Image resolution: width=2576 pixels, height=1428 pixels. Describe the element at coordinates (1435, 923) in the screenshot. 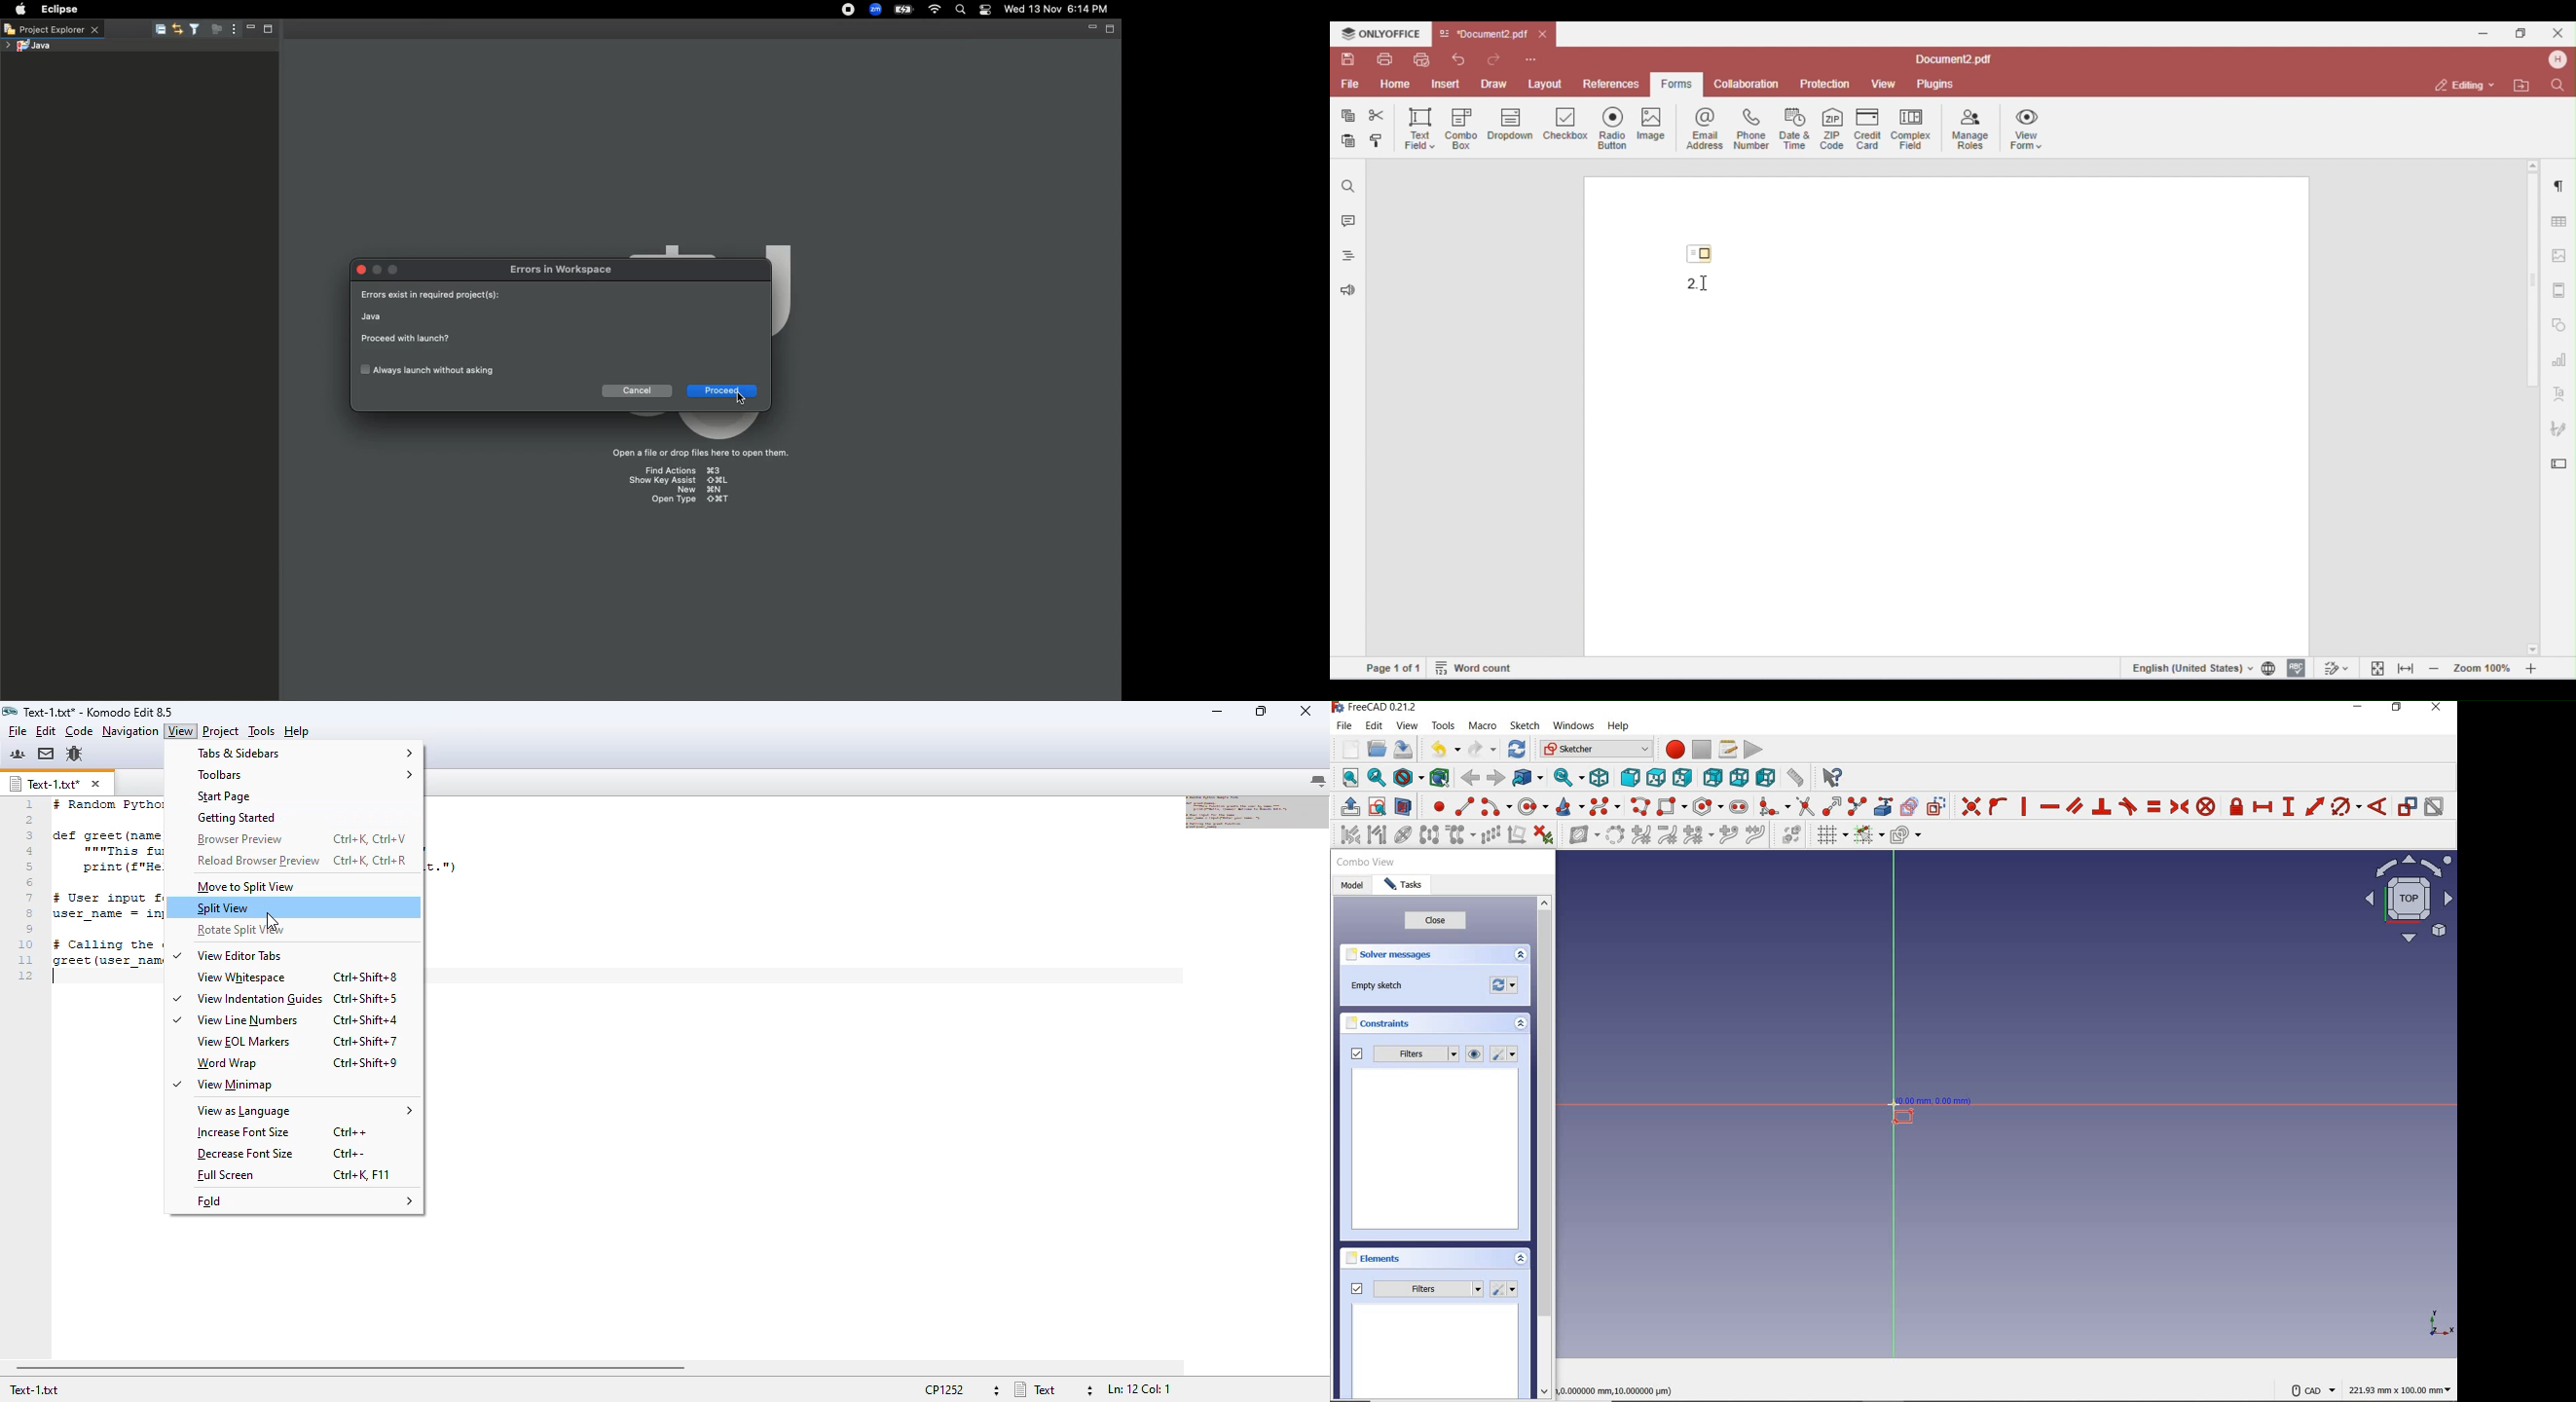

I see `close` at that location.